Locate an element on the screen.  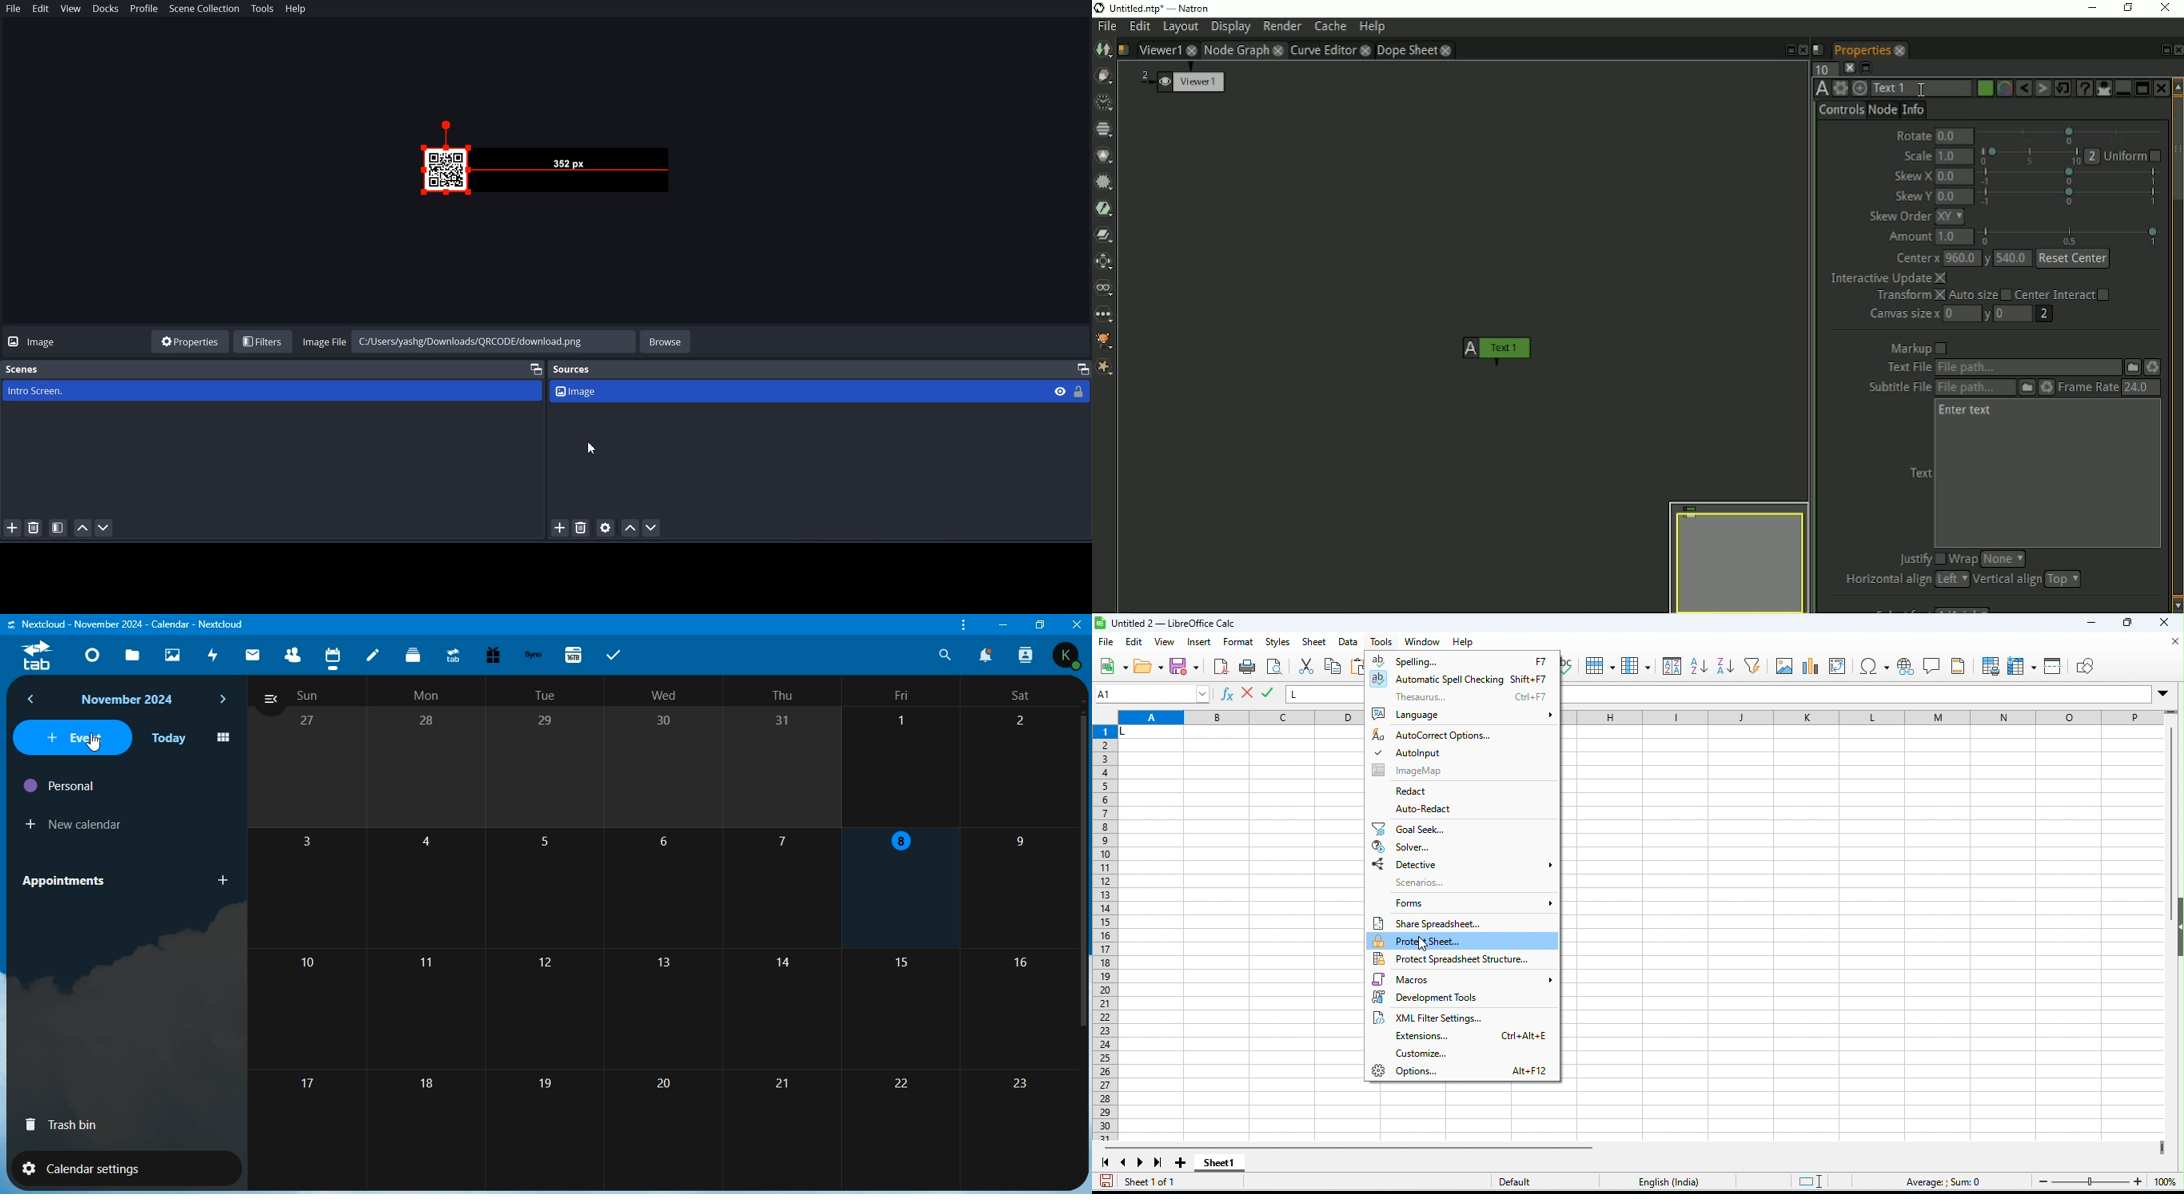
sort descending is located at coordinates (1724, 666).